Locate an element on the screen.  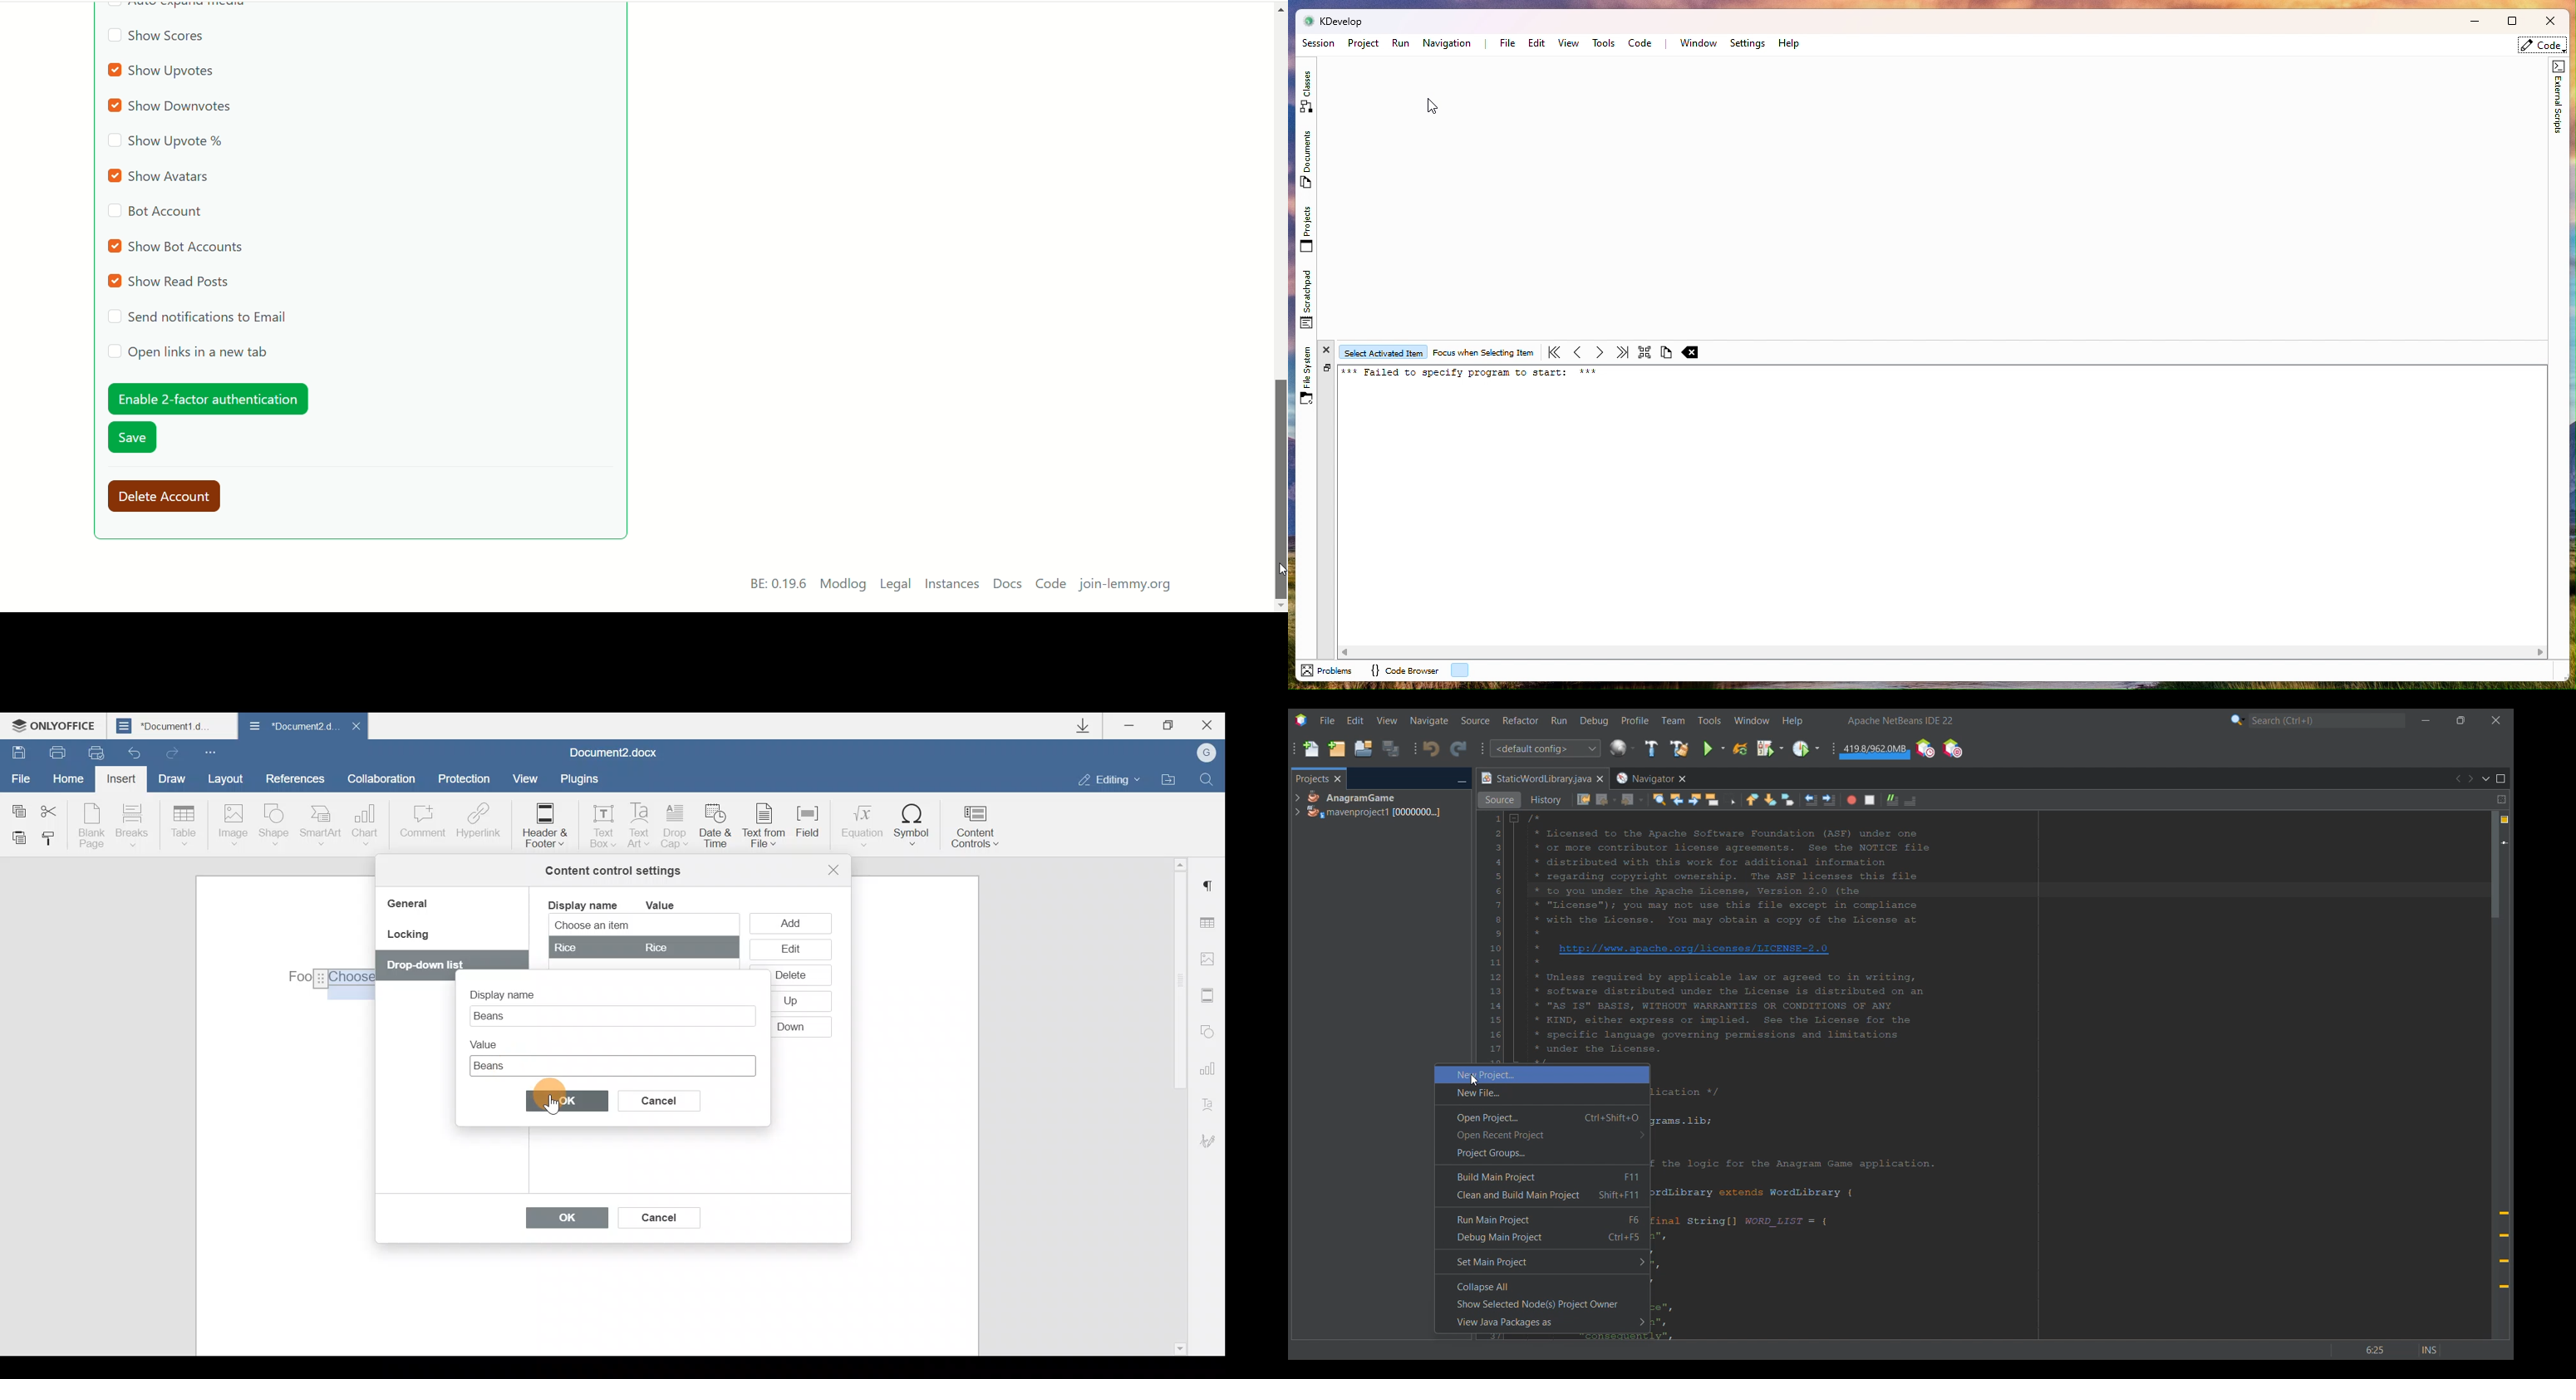
 is located at coordinates (793, 1001).